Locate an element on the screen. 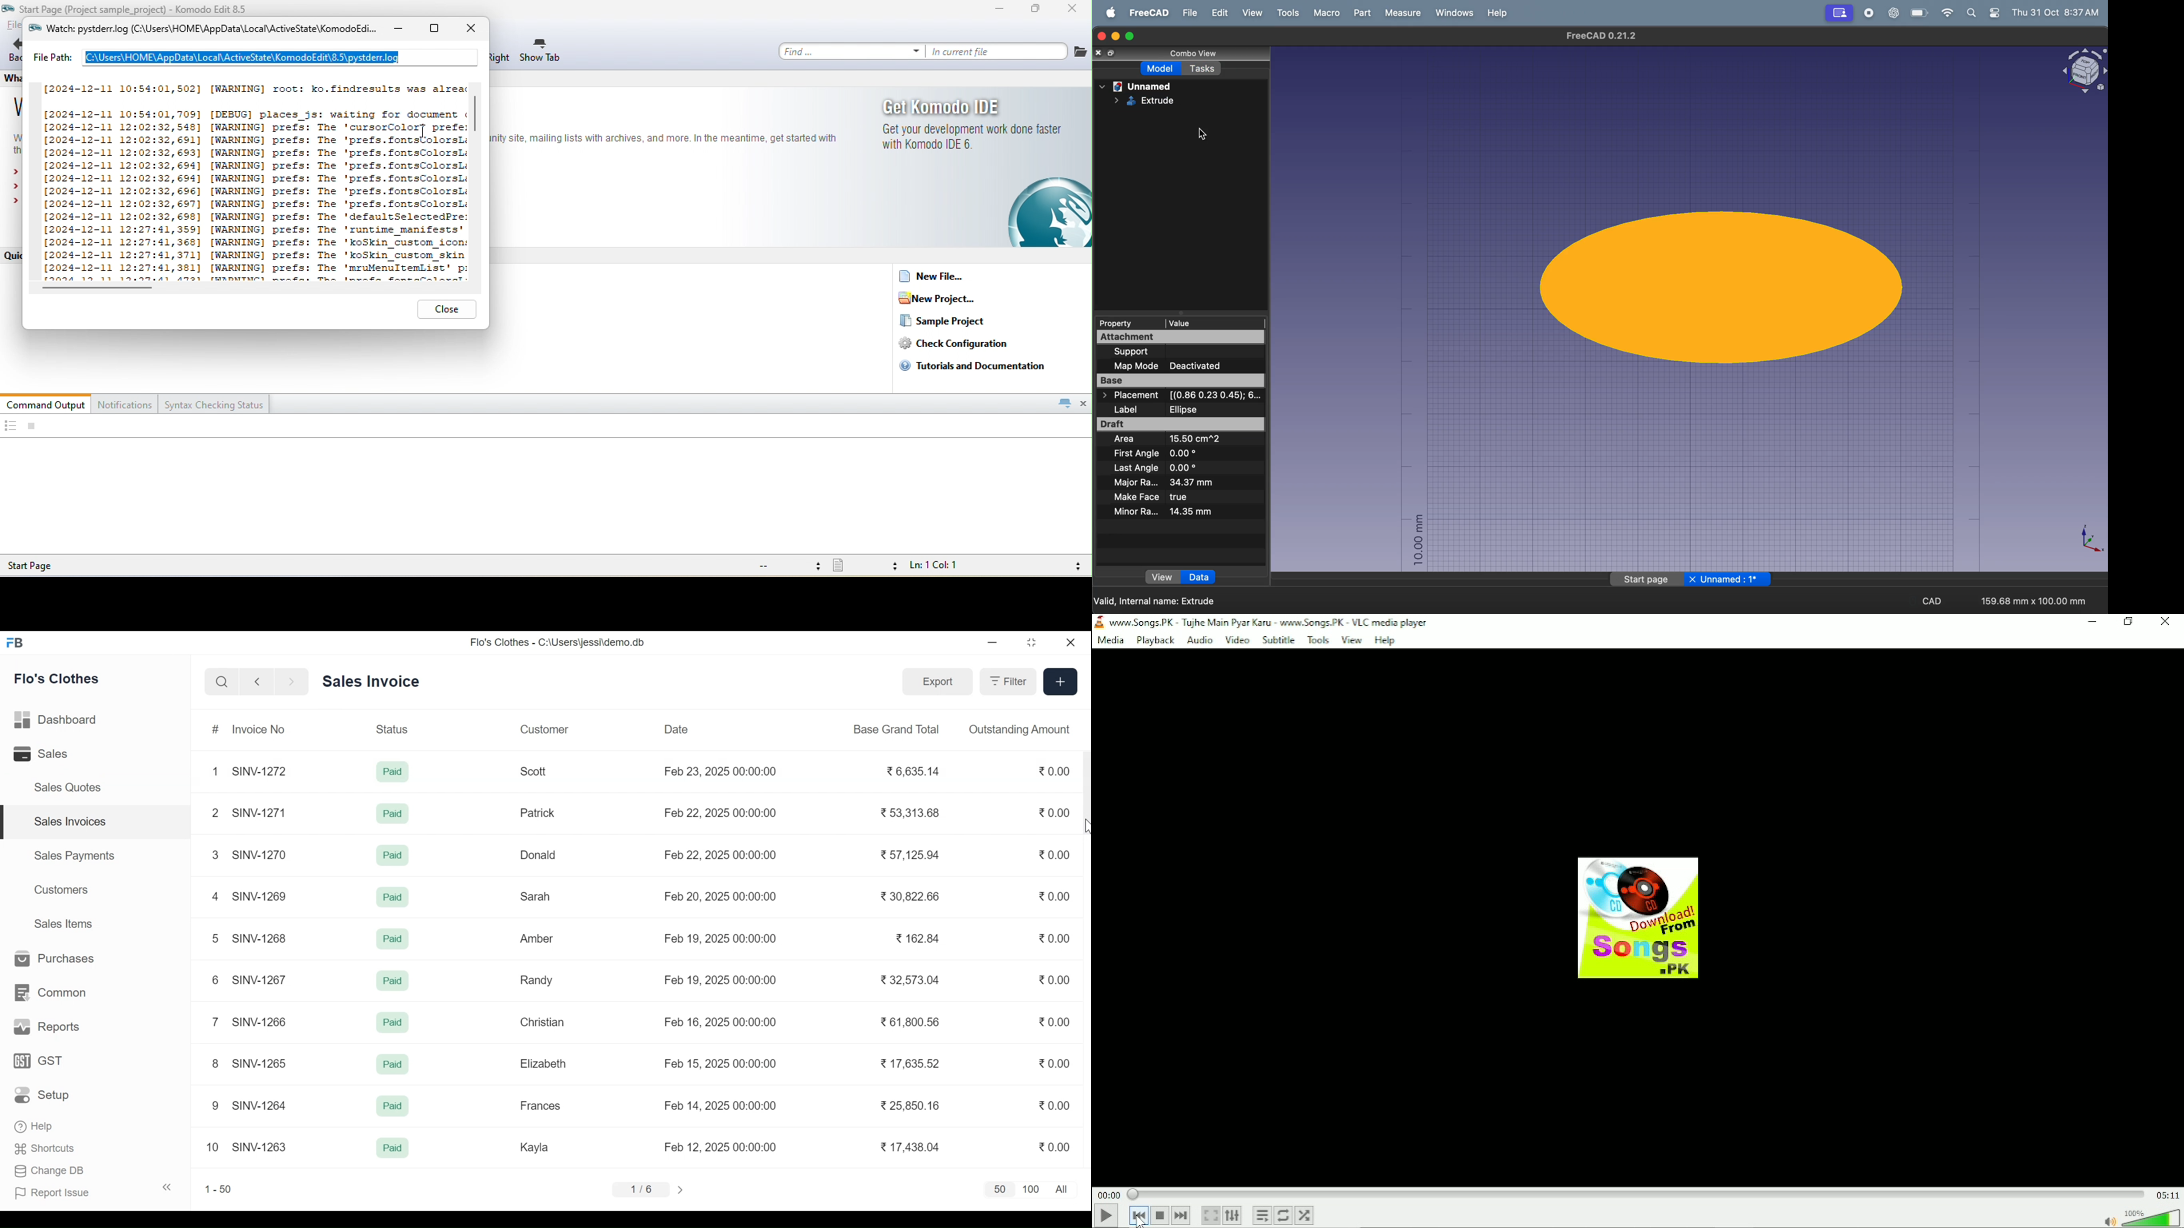 The width and height of the screenshot is (2184, 1232). Purchases is located at coordinates (50, 959).